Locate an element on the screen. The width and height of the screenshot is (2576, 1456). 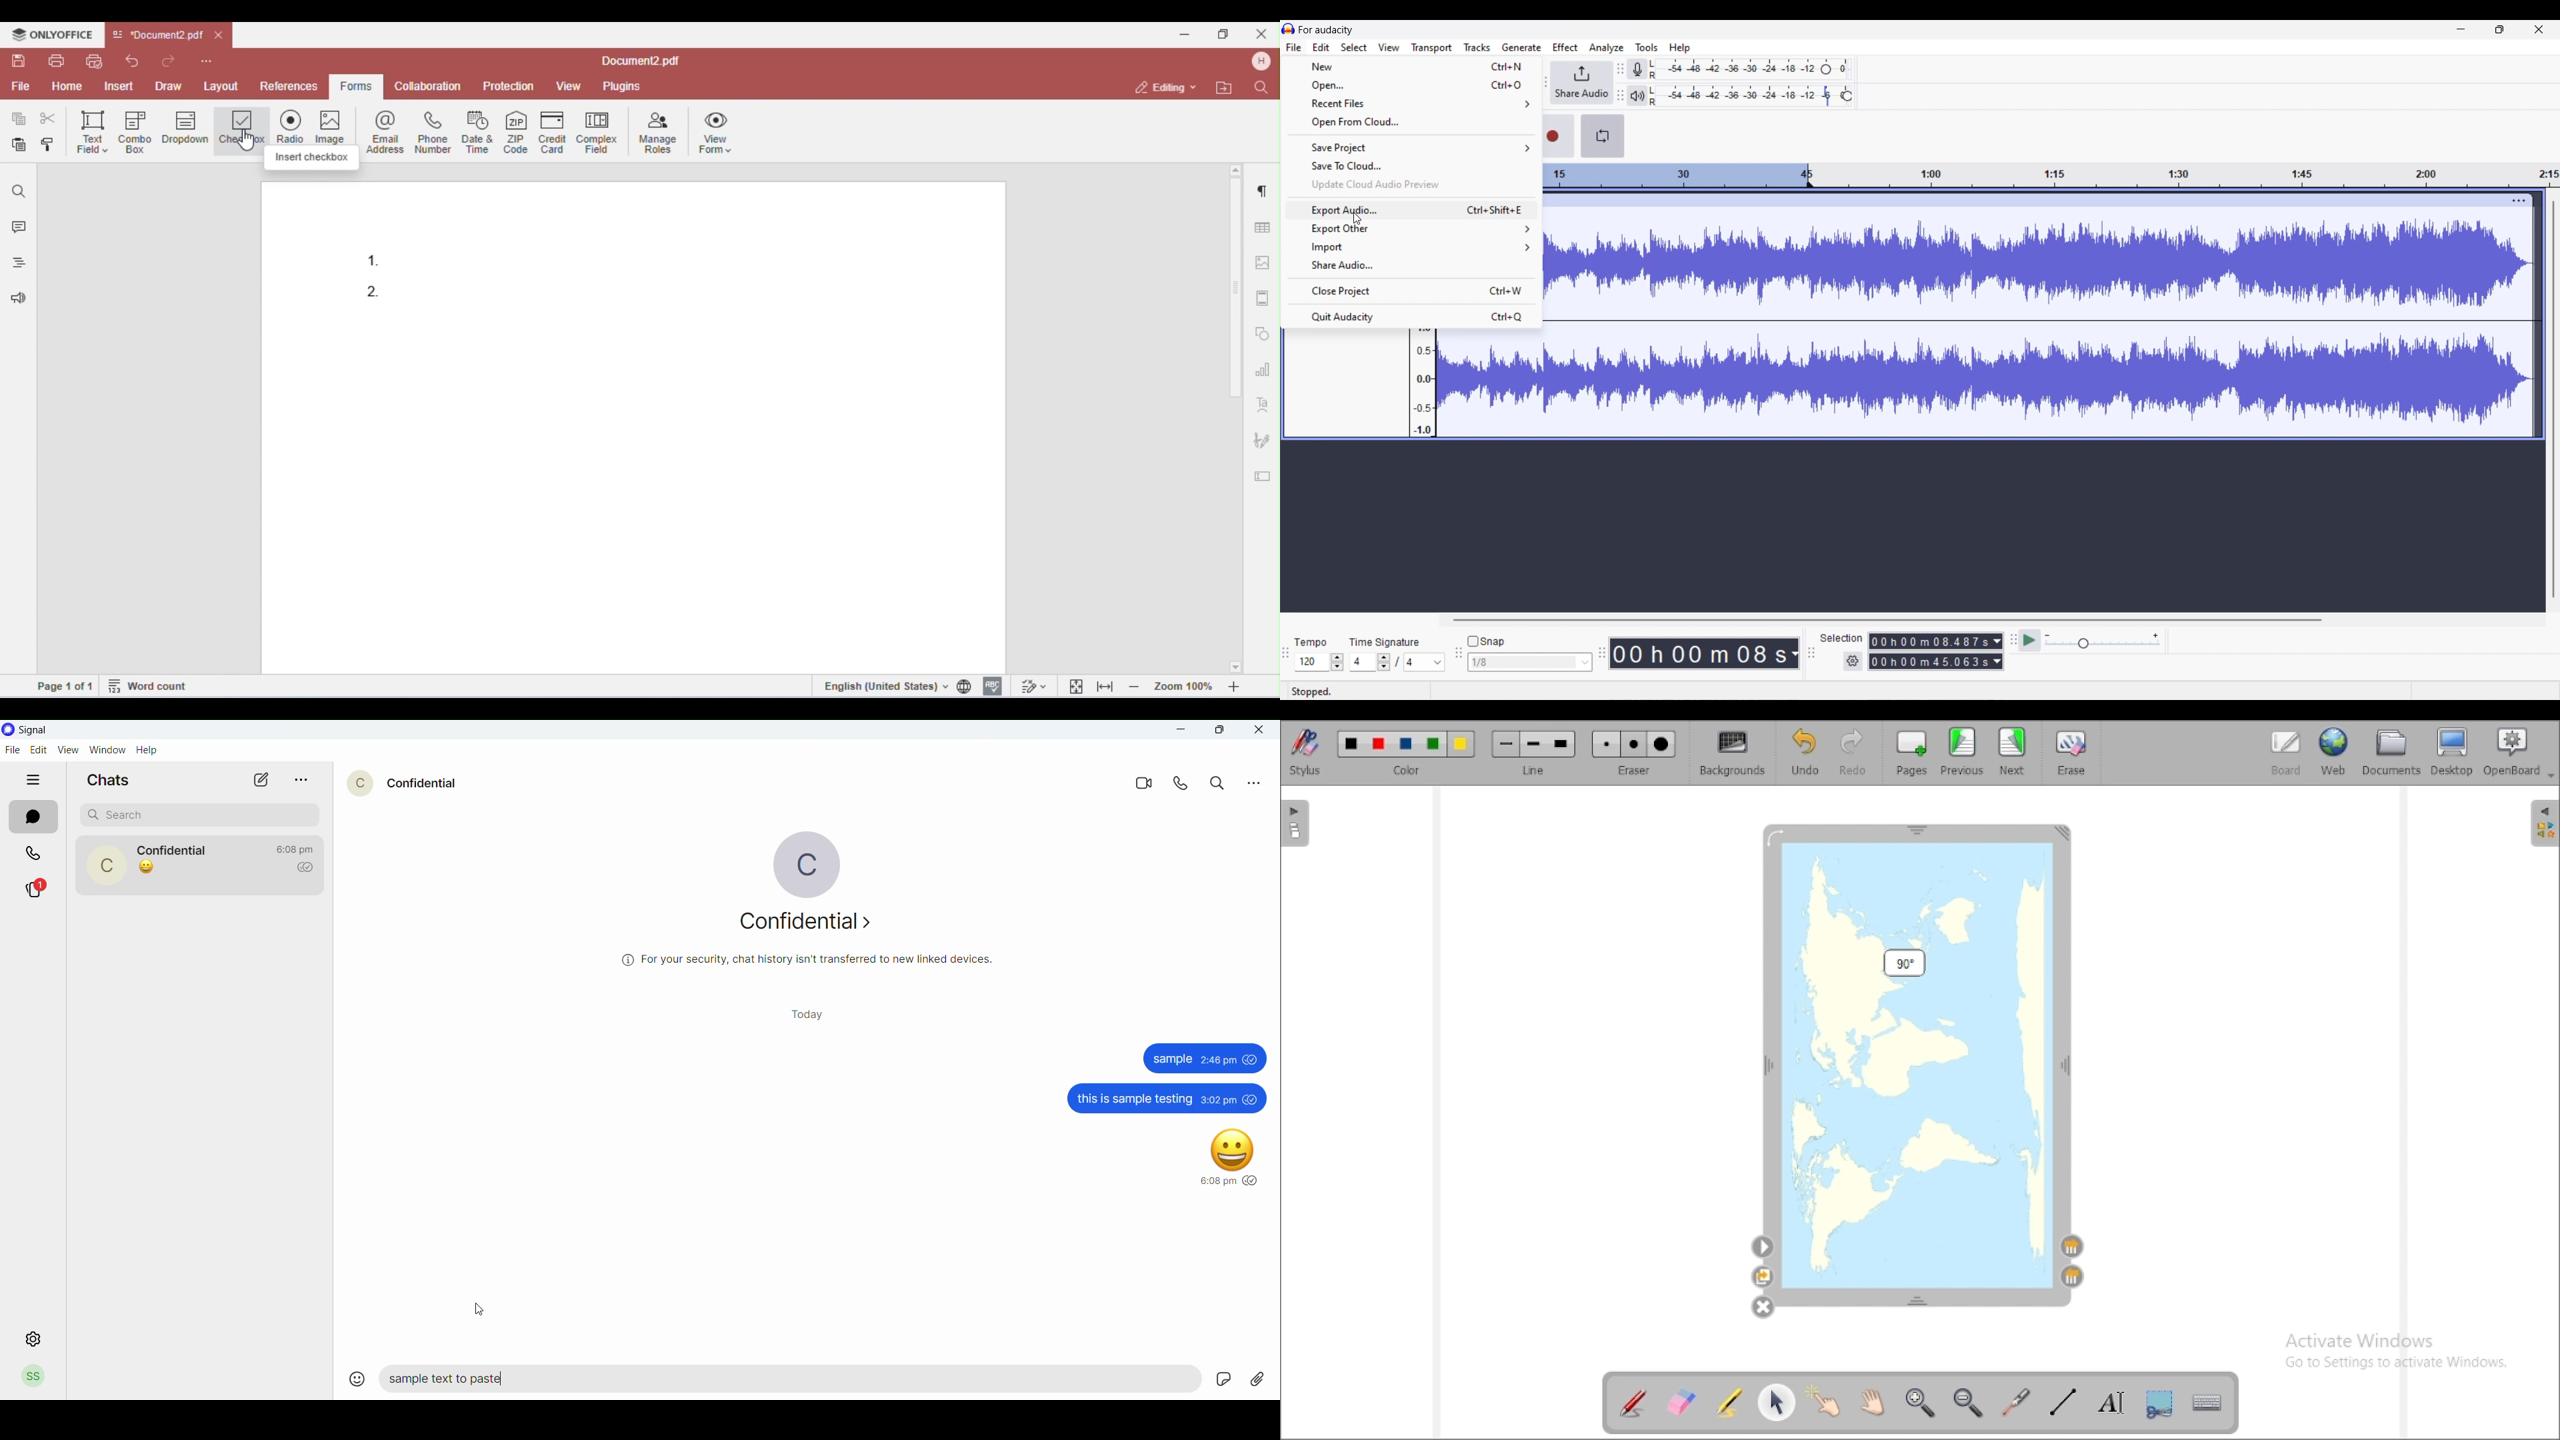
zoom in is located at coordinates (1920, 1401).